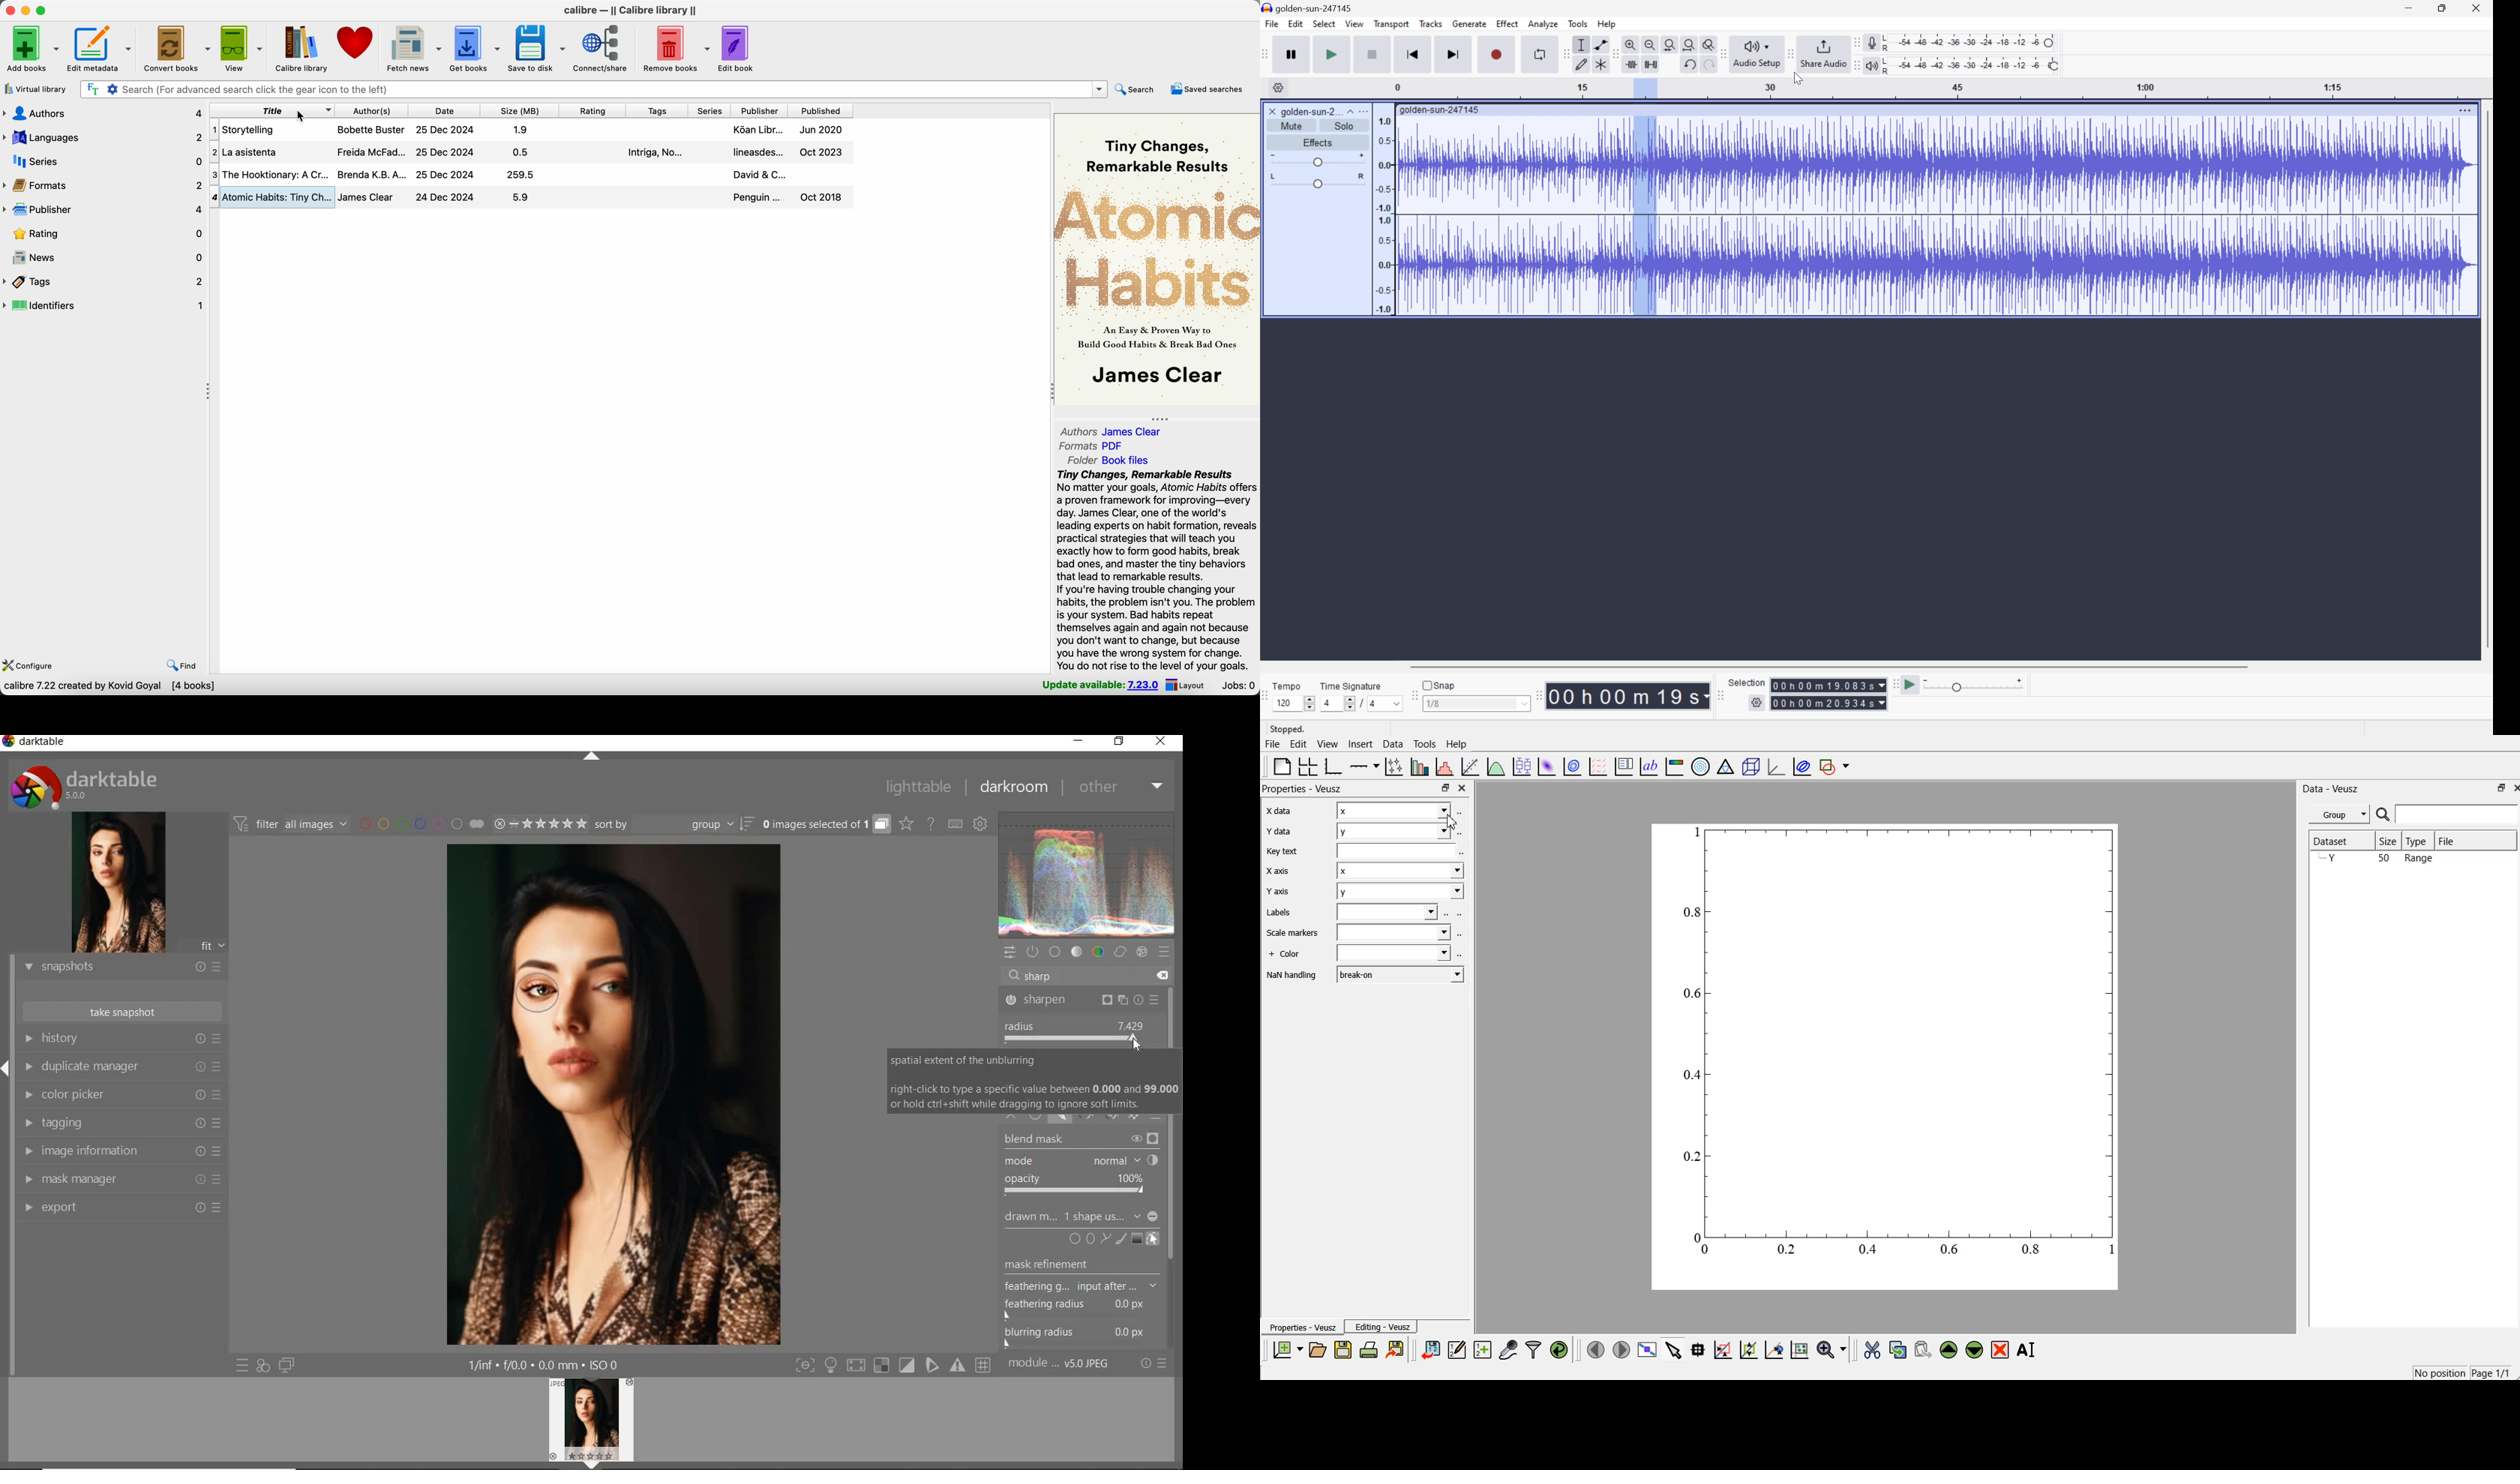  I want to click on Pause, so click(1291, 54).